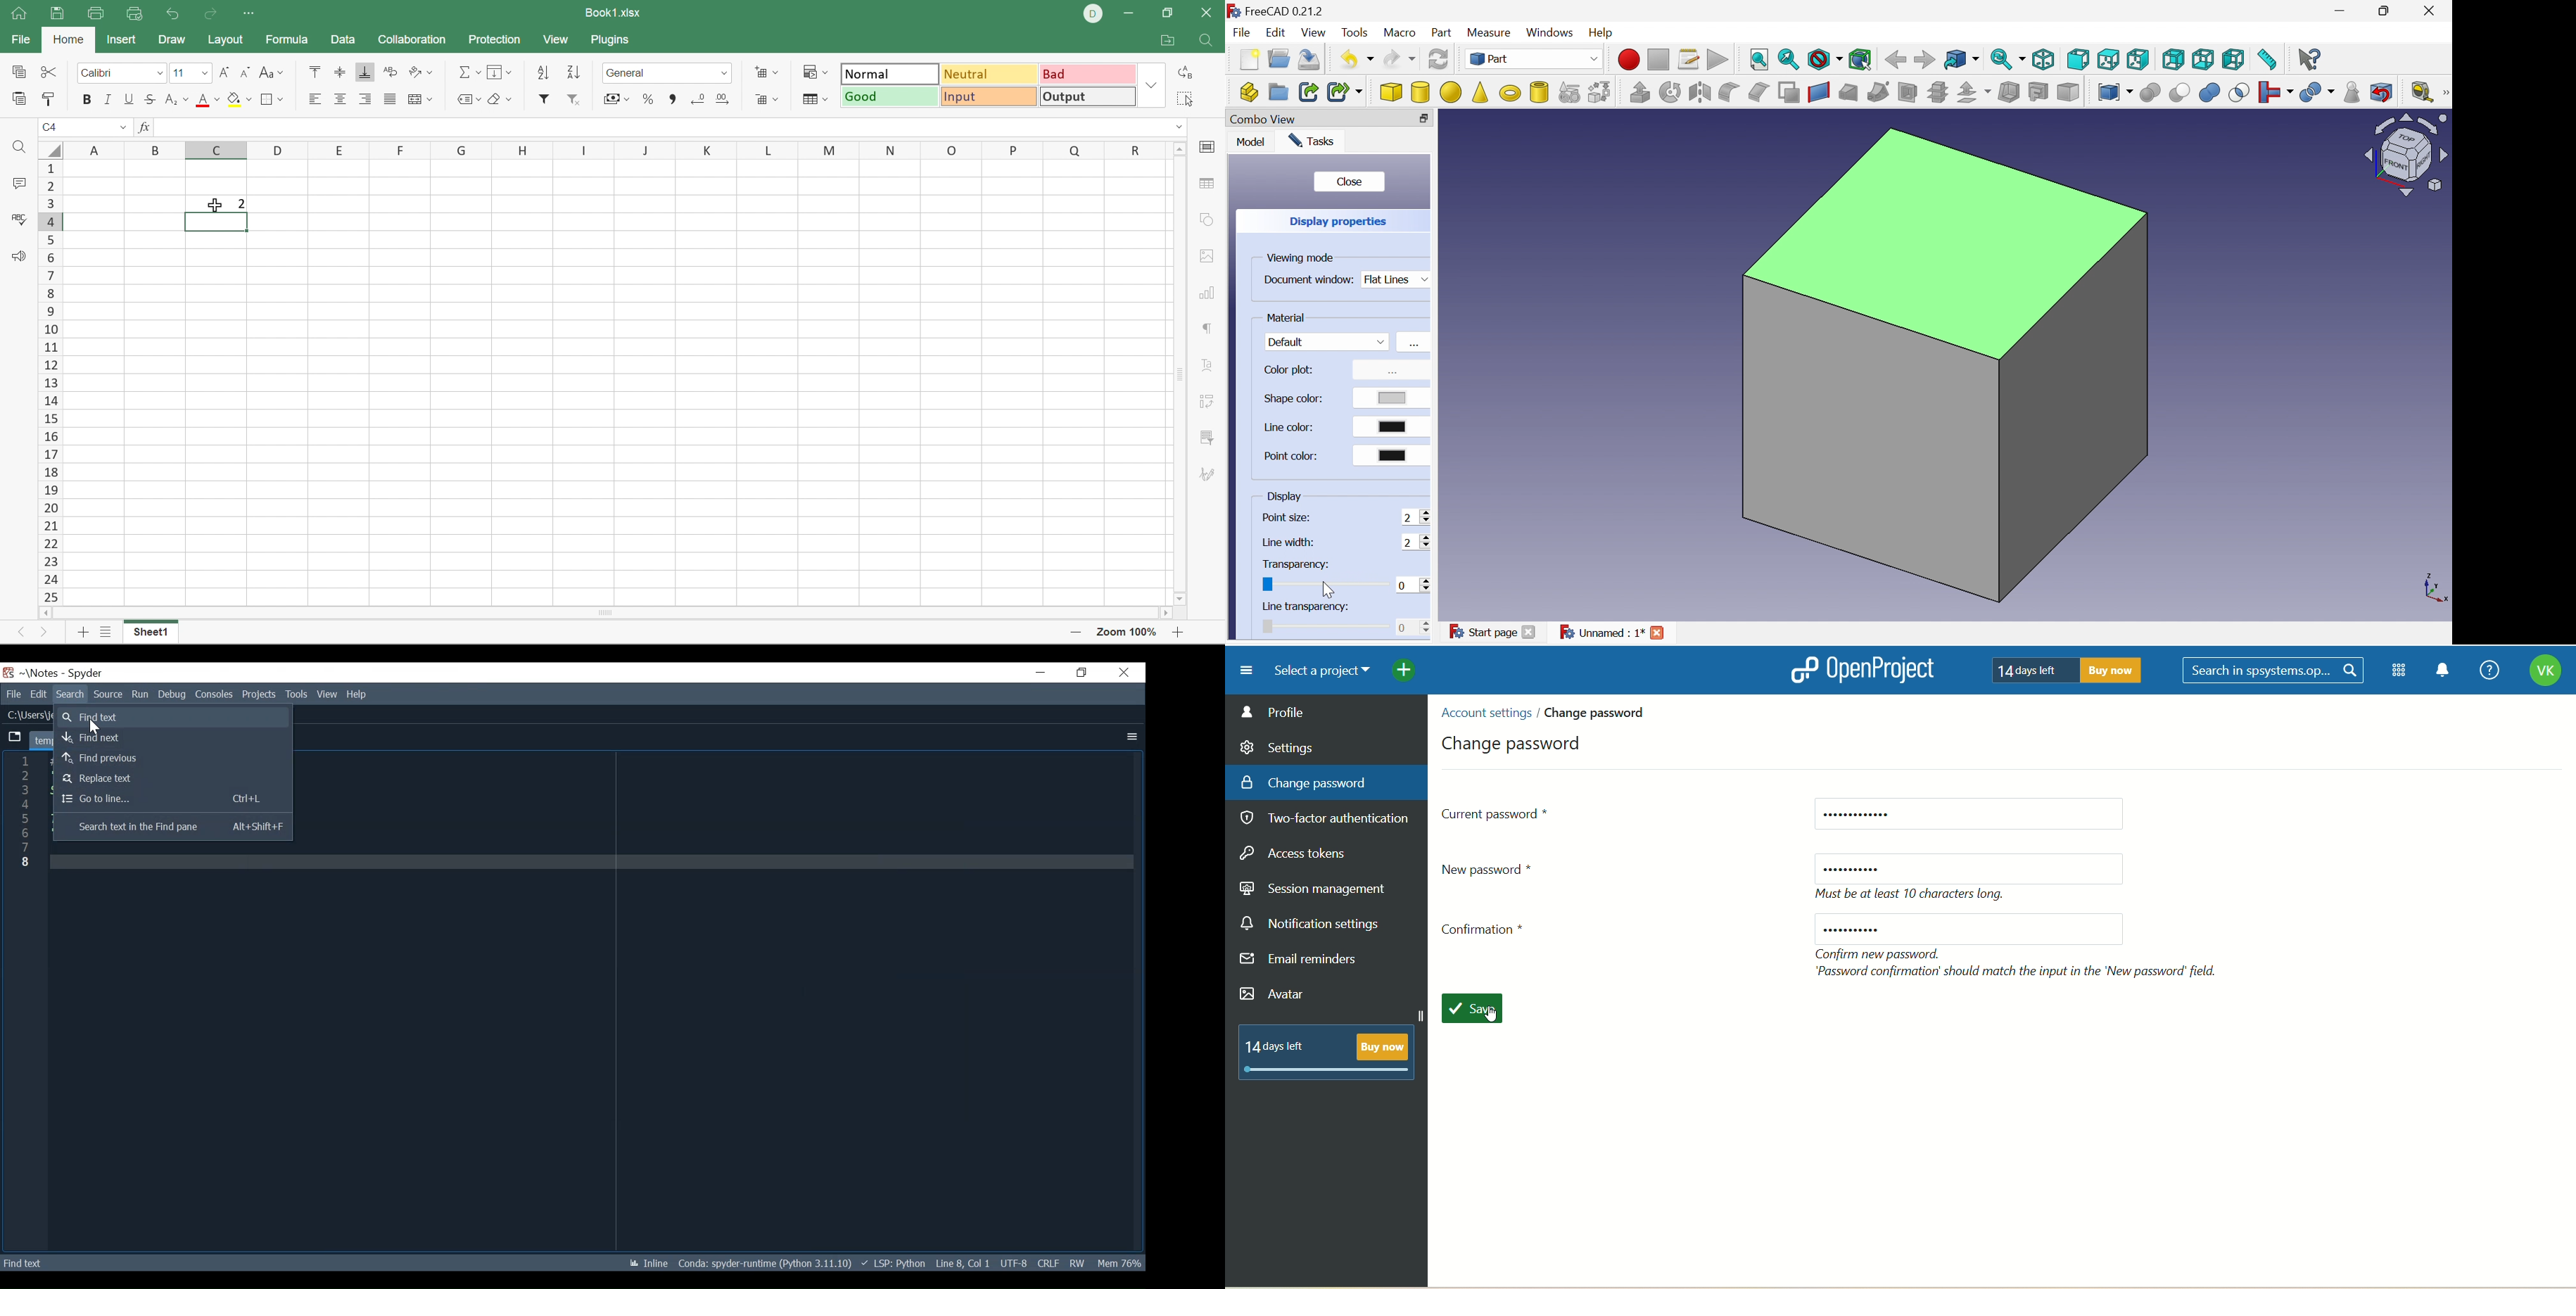  I want to click on Help, so click(355, 695).